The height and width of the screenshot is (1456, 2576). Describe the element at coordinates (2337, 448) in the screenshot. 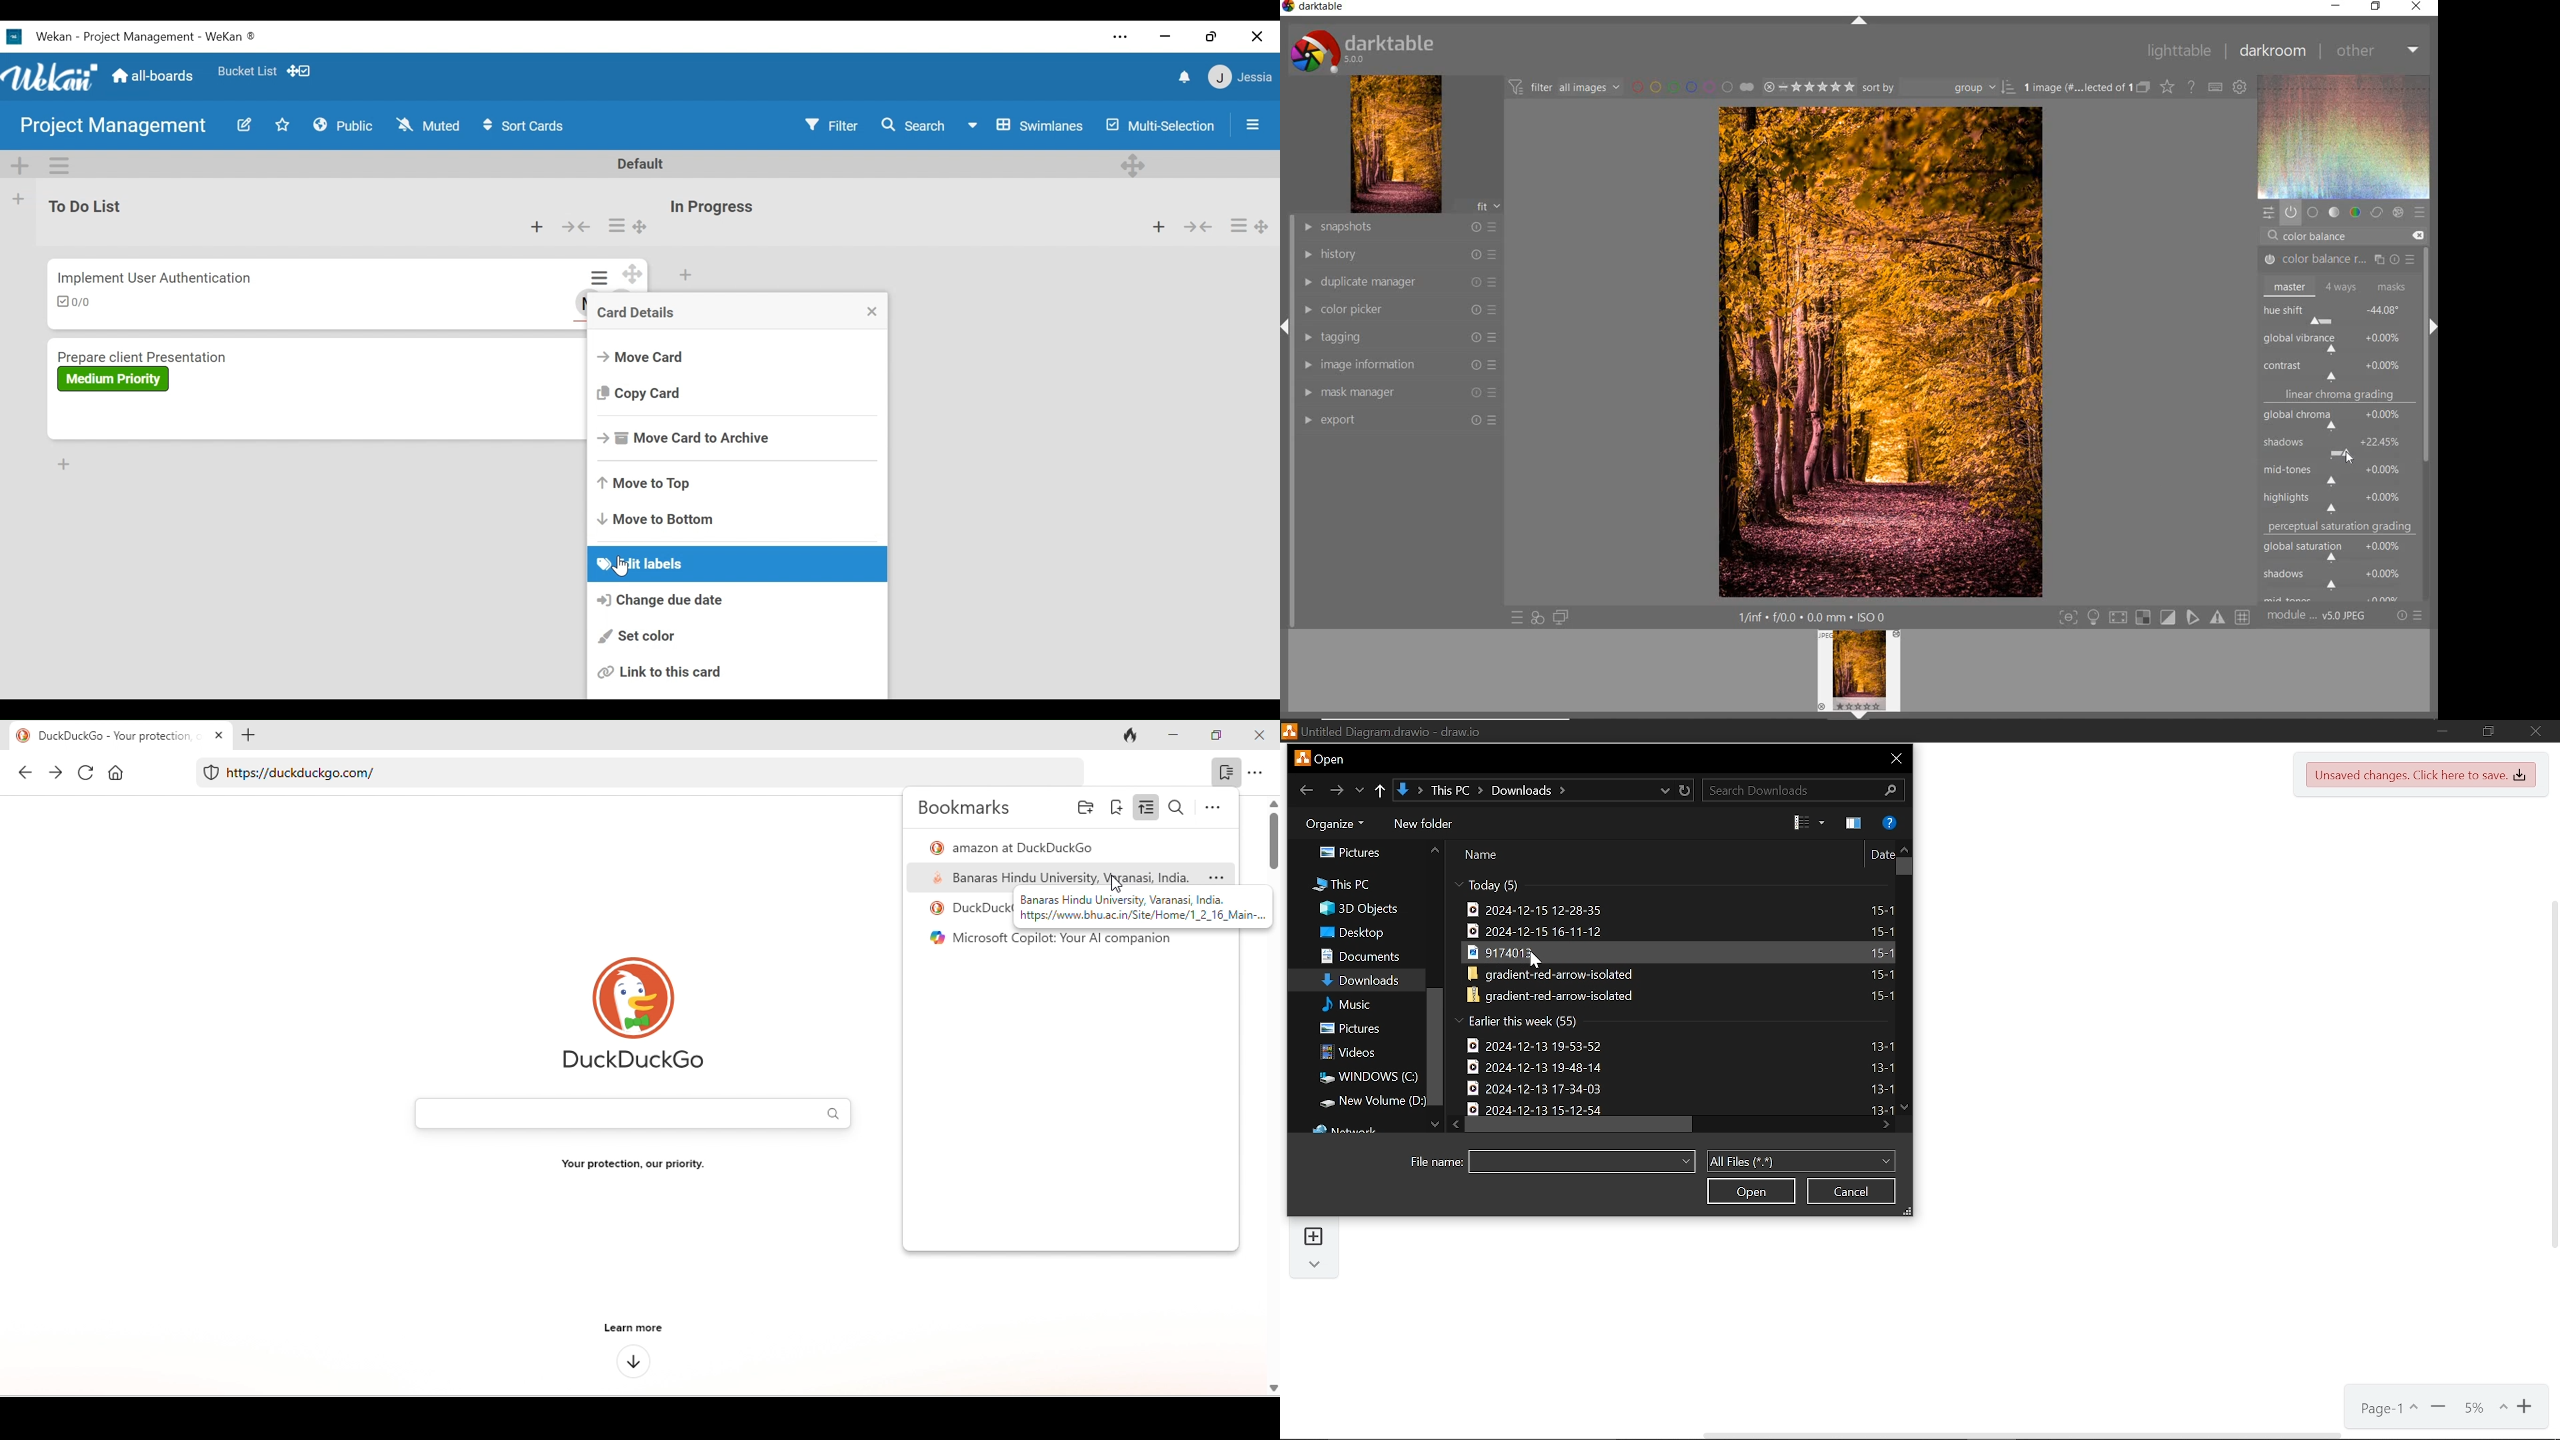

I see `shadows` at that location.